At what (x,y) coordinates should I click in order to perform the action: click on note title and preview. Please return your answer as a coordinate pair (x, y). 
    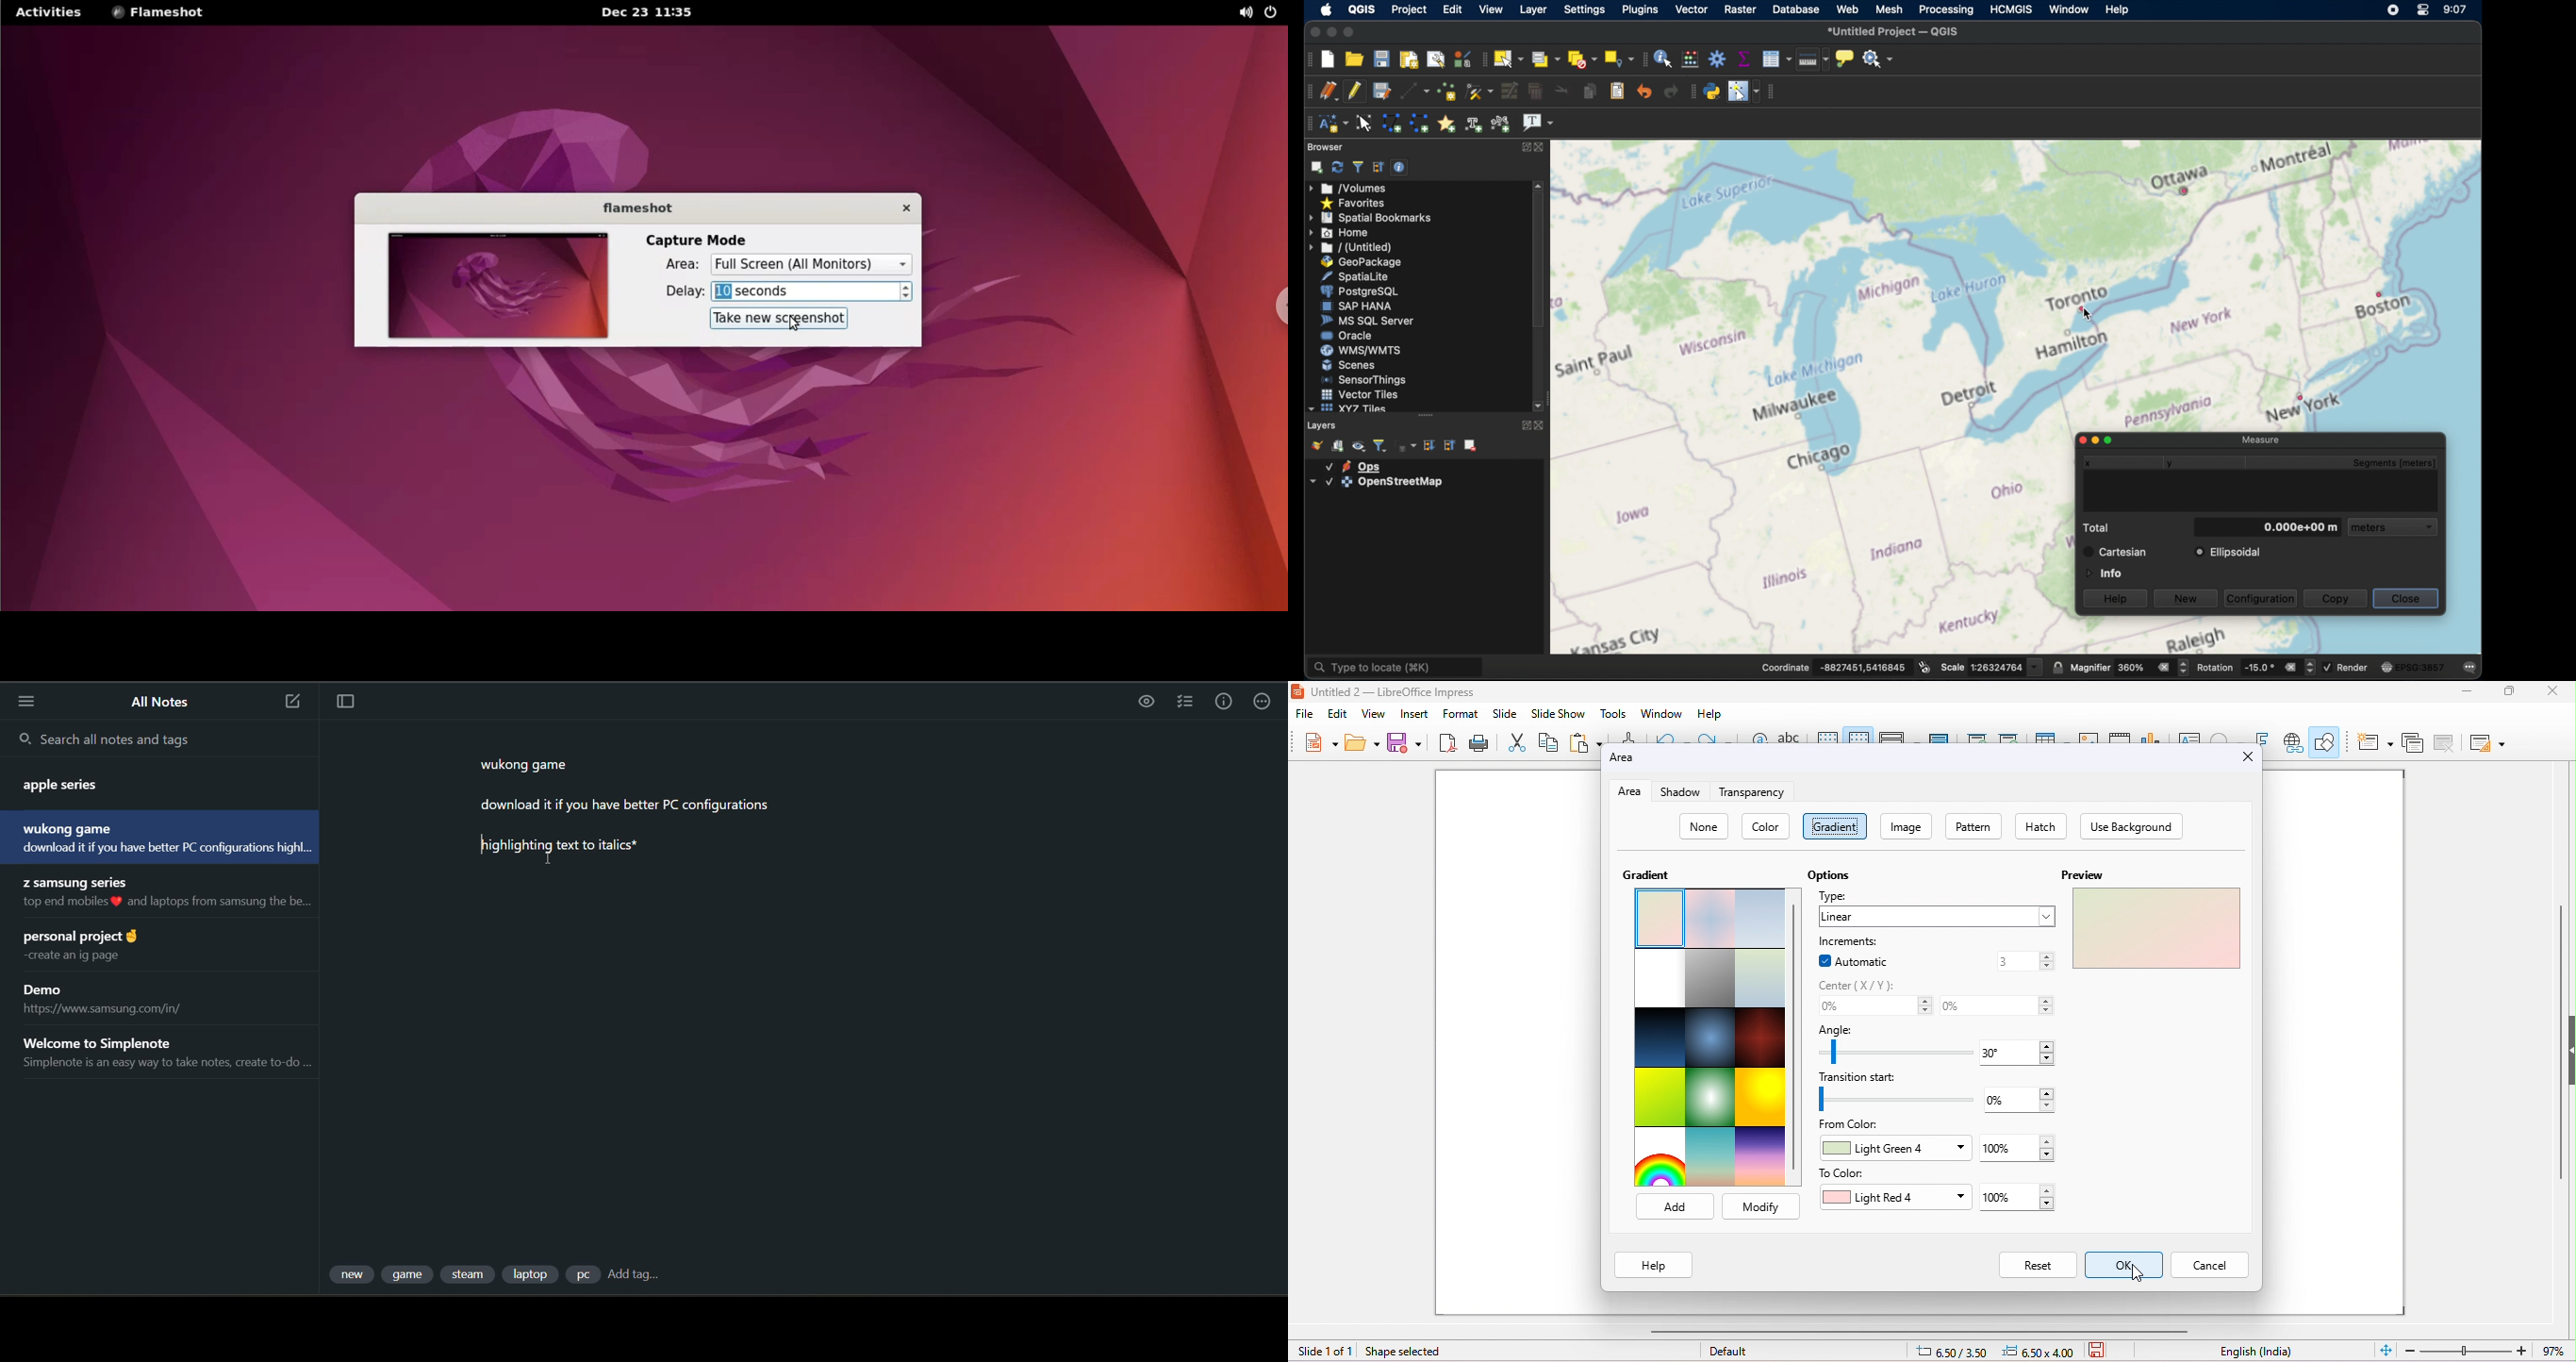
    Looking at the image, I should click on (148, 781).